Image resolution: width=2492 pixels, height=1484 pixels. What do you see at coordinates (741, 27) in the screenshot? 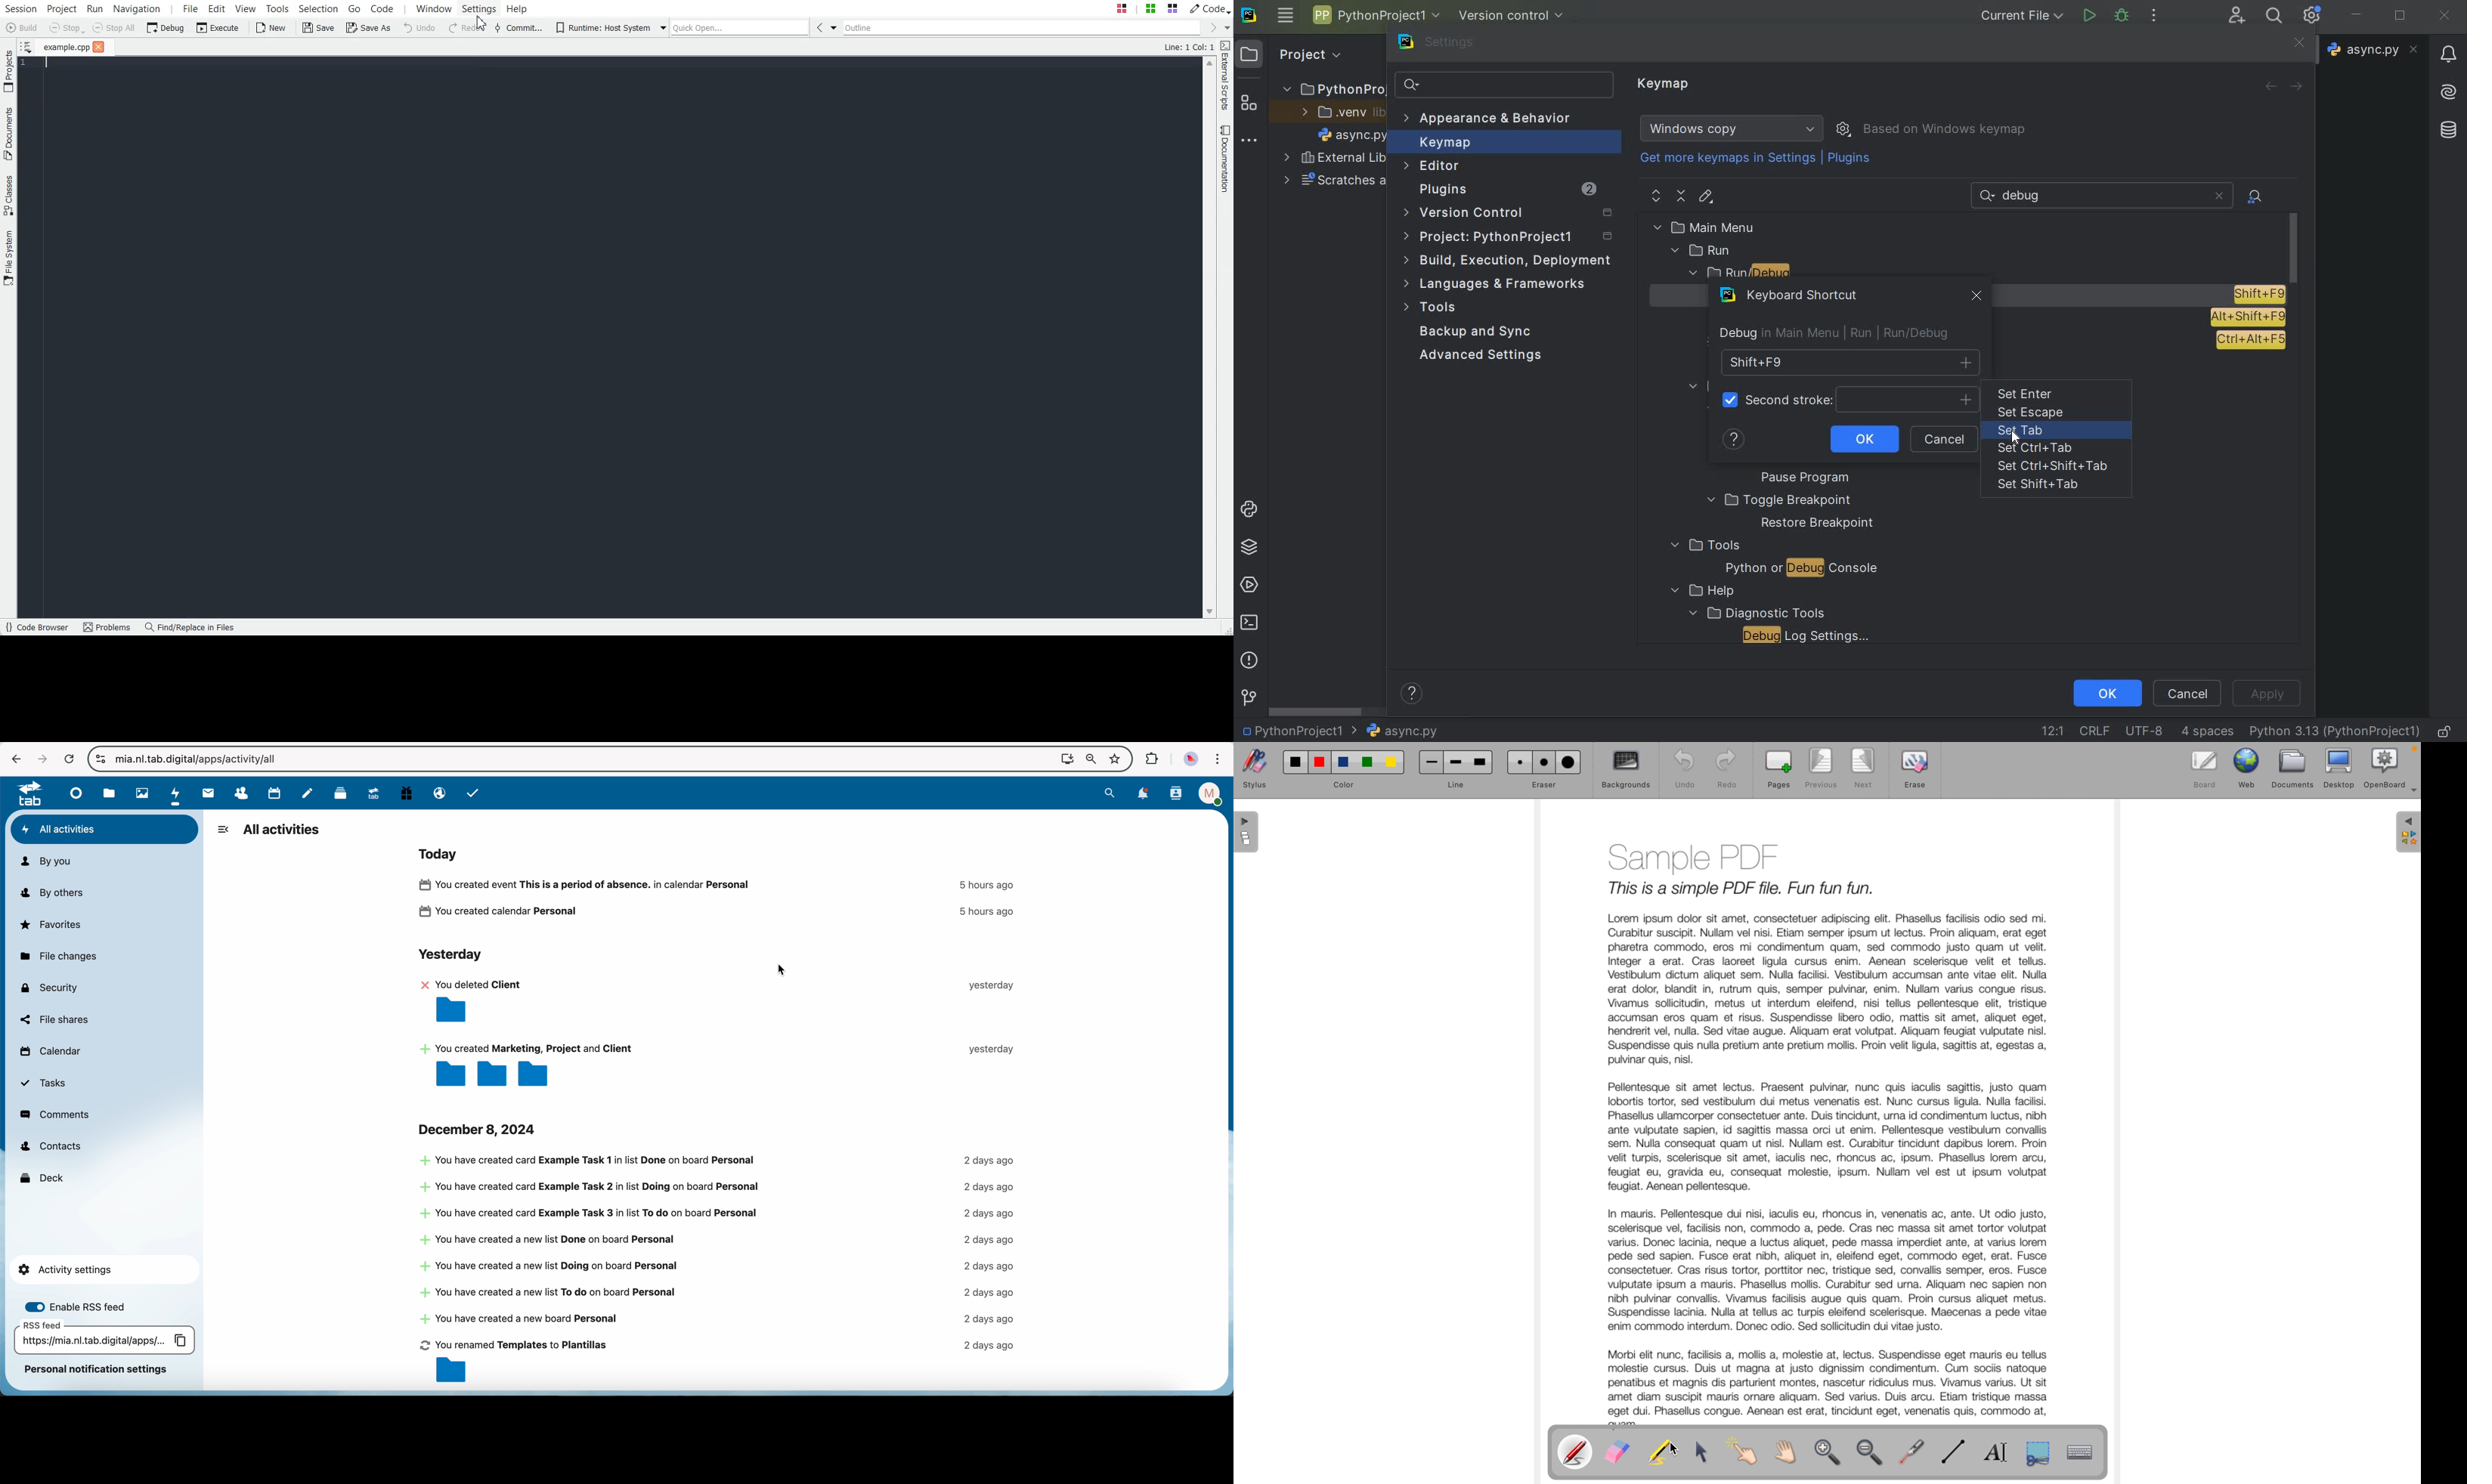
I see `Quick Open` at bounding box center [741, 27].